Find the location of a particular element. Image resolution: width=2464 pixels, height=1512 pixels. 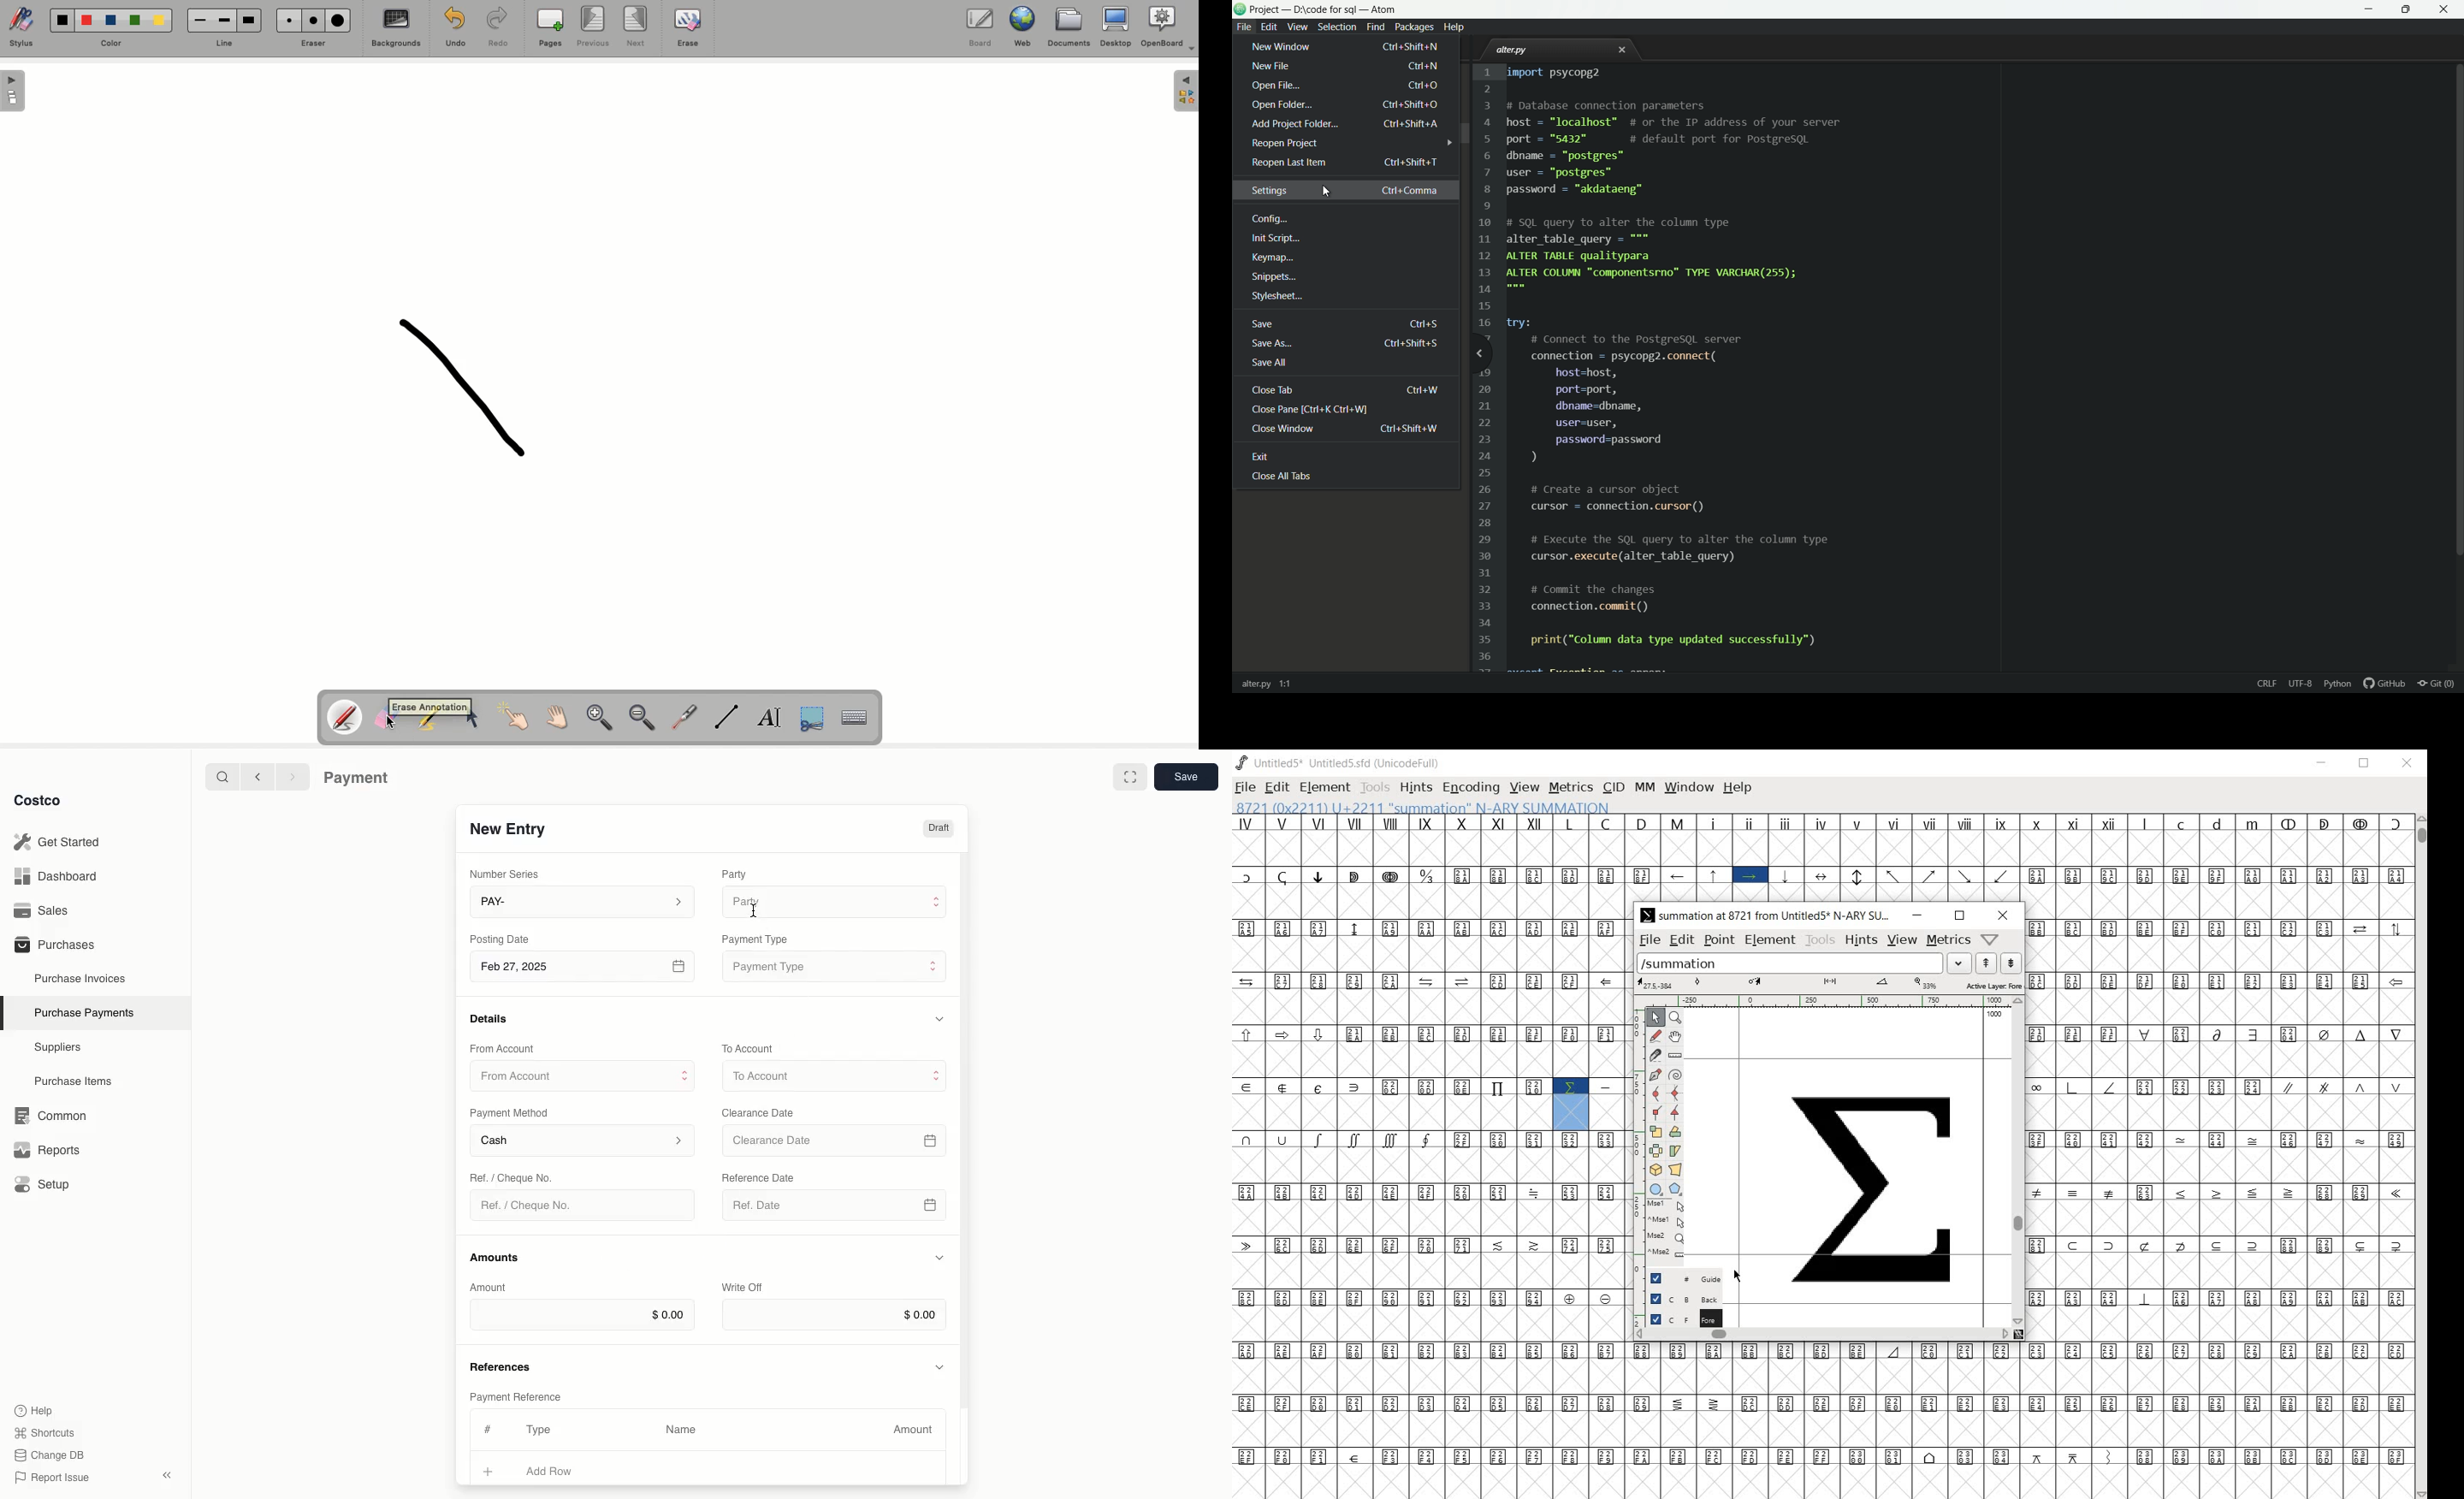

Report Issue is located at coordinates (52, 1478).